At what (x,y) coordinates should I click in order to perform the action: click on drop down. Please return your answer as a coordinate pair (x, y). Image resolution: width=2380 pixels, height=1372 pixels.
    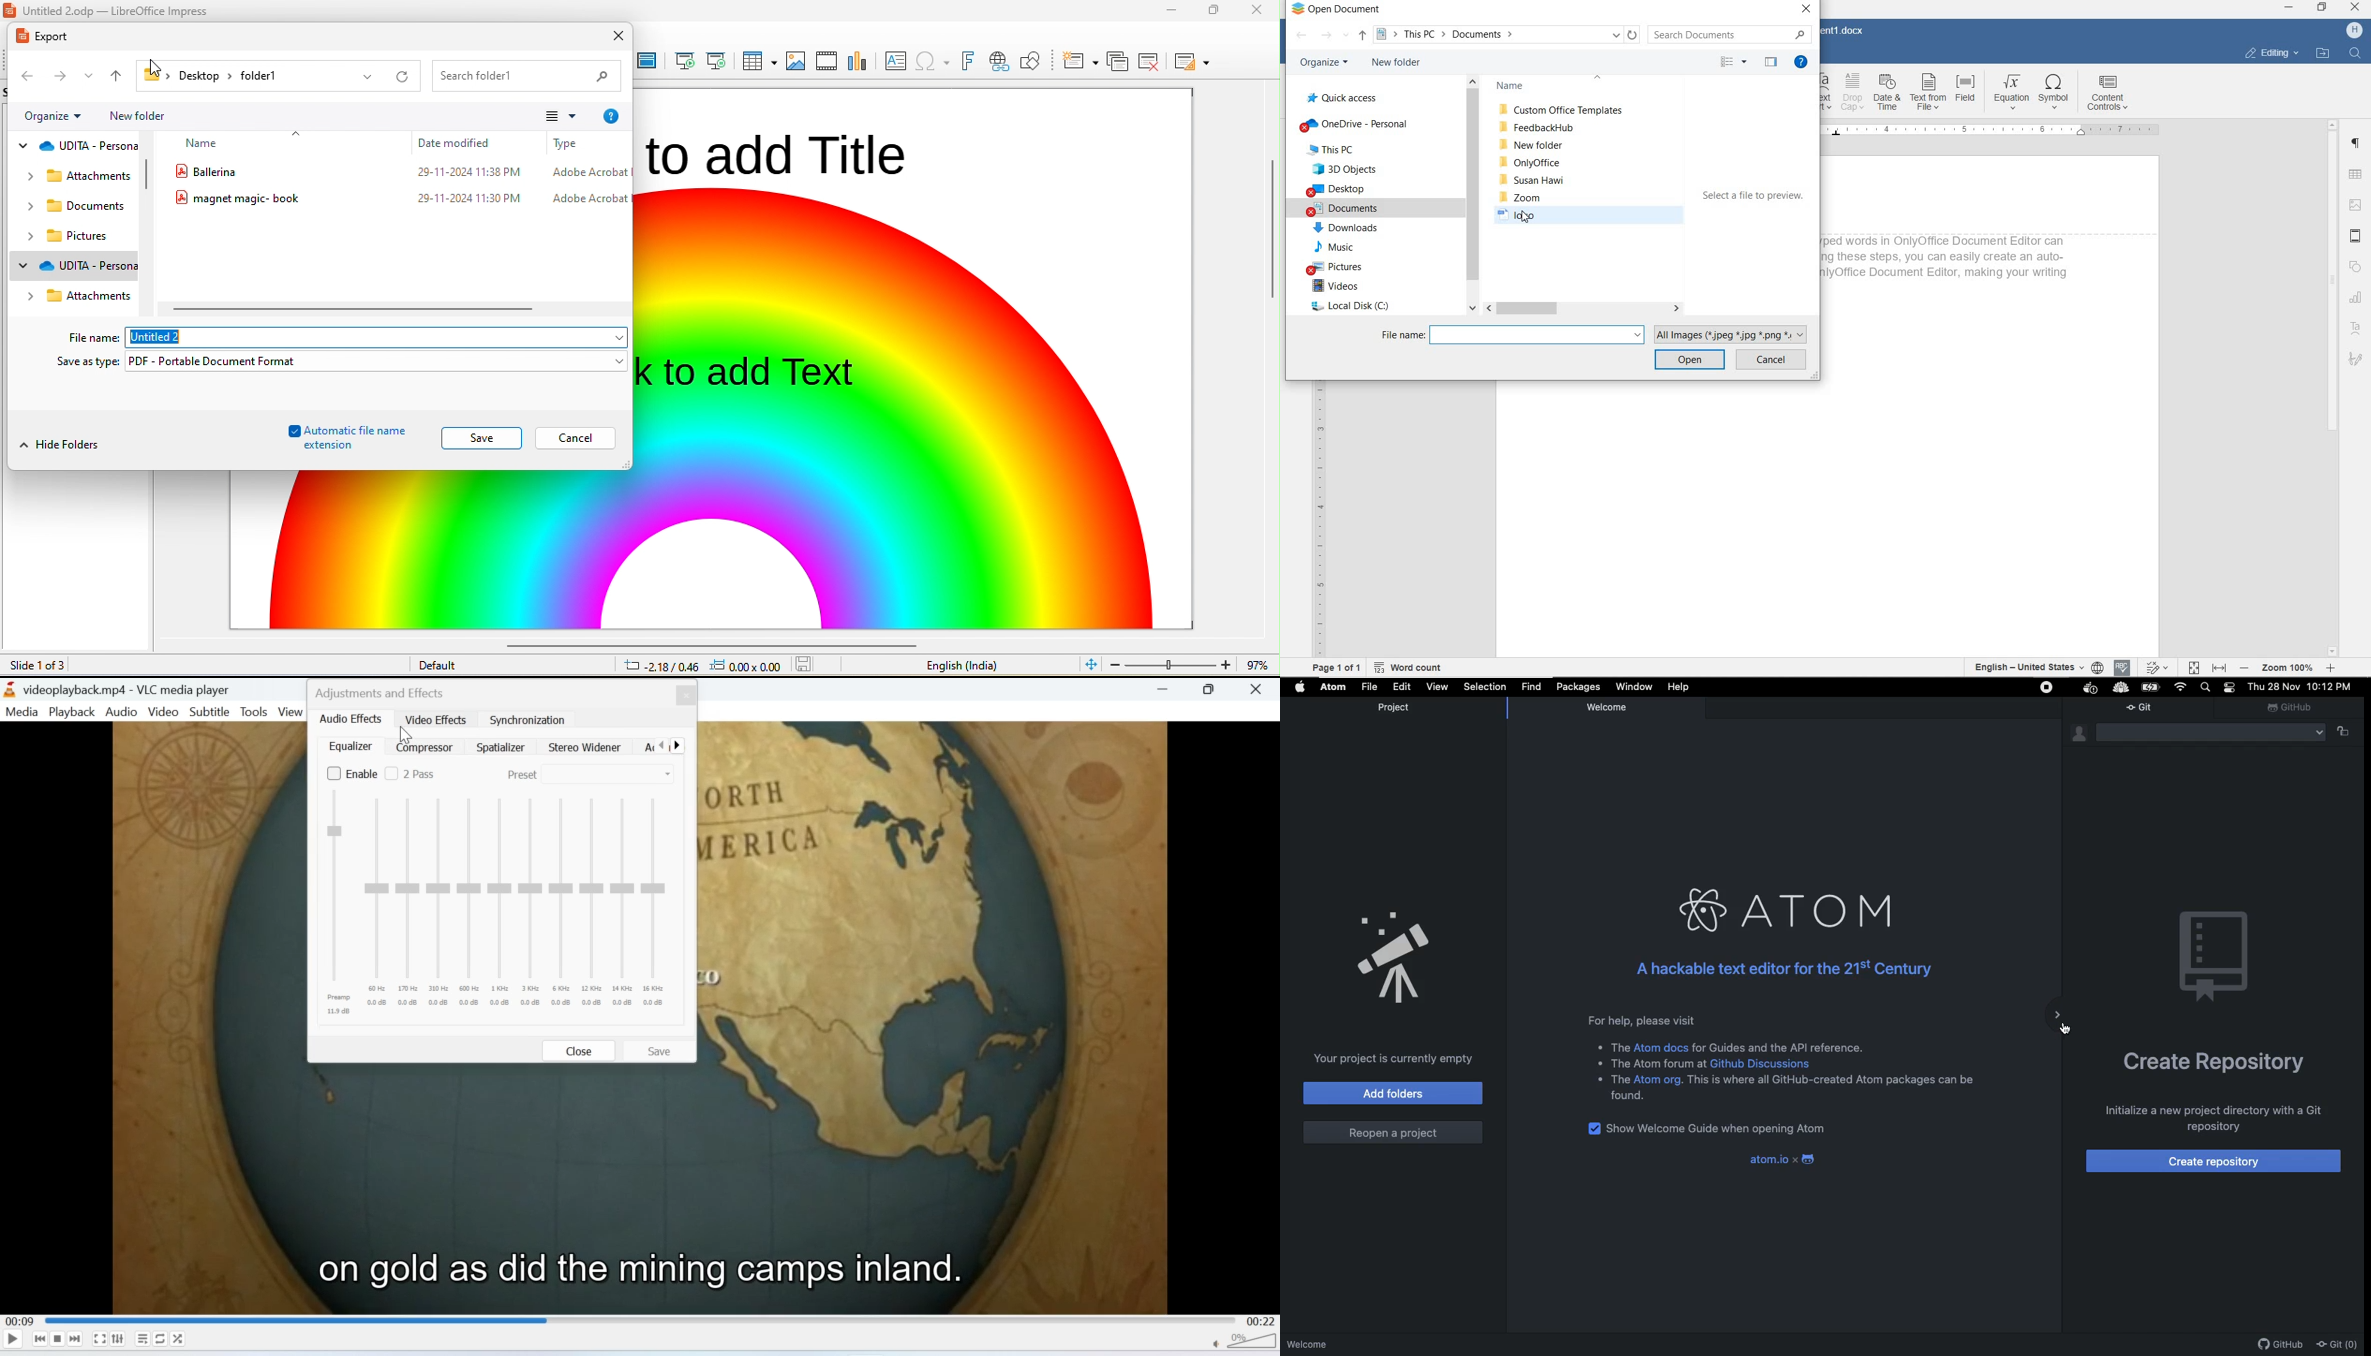
    Looking at the image, I should click on (83, 115).